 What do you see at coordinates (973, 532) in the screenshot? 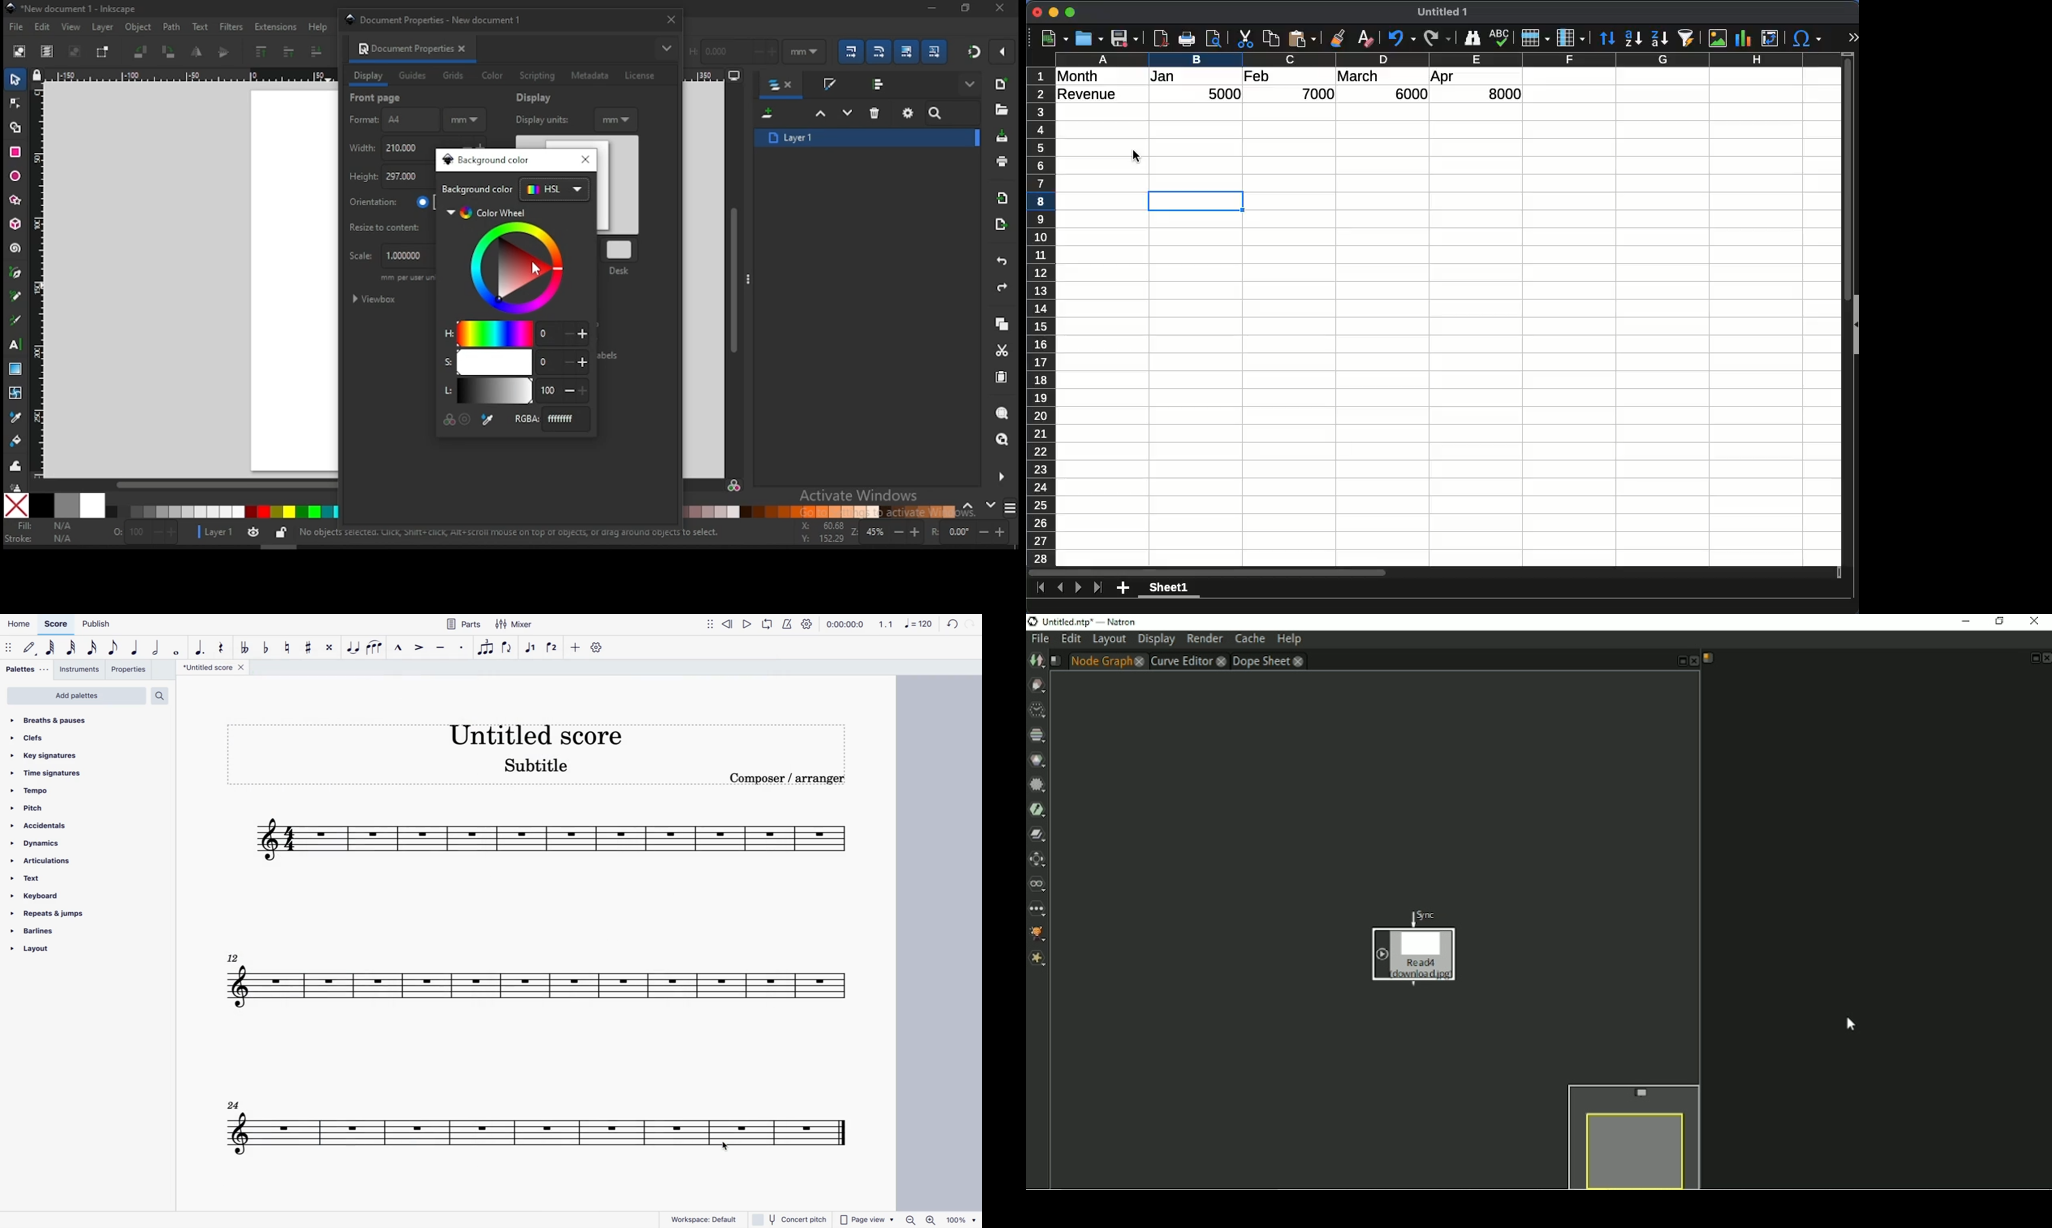
I see `rotation` at bounding box center [973, 532].